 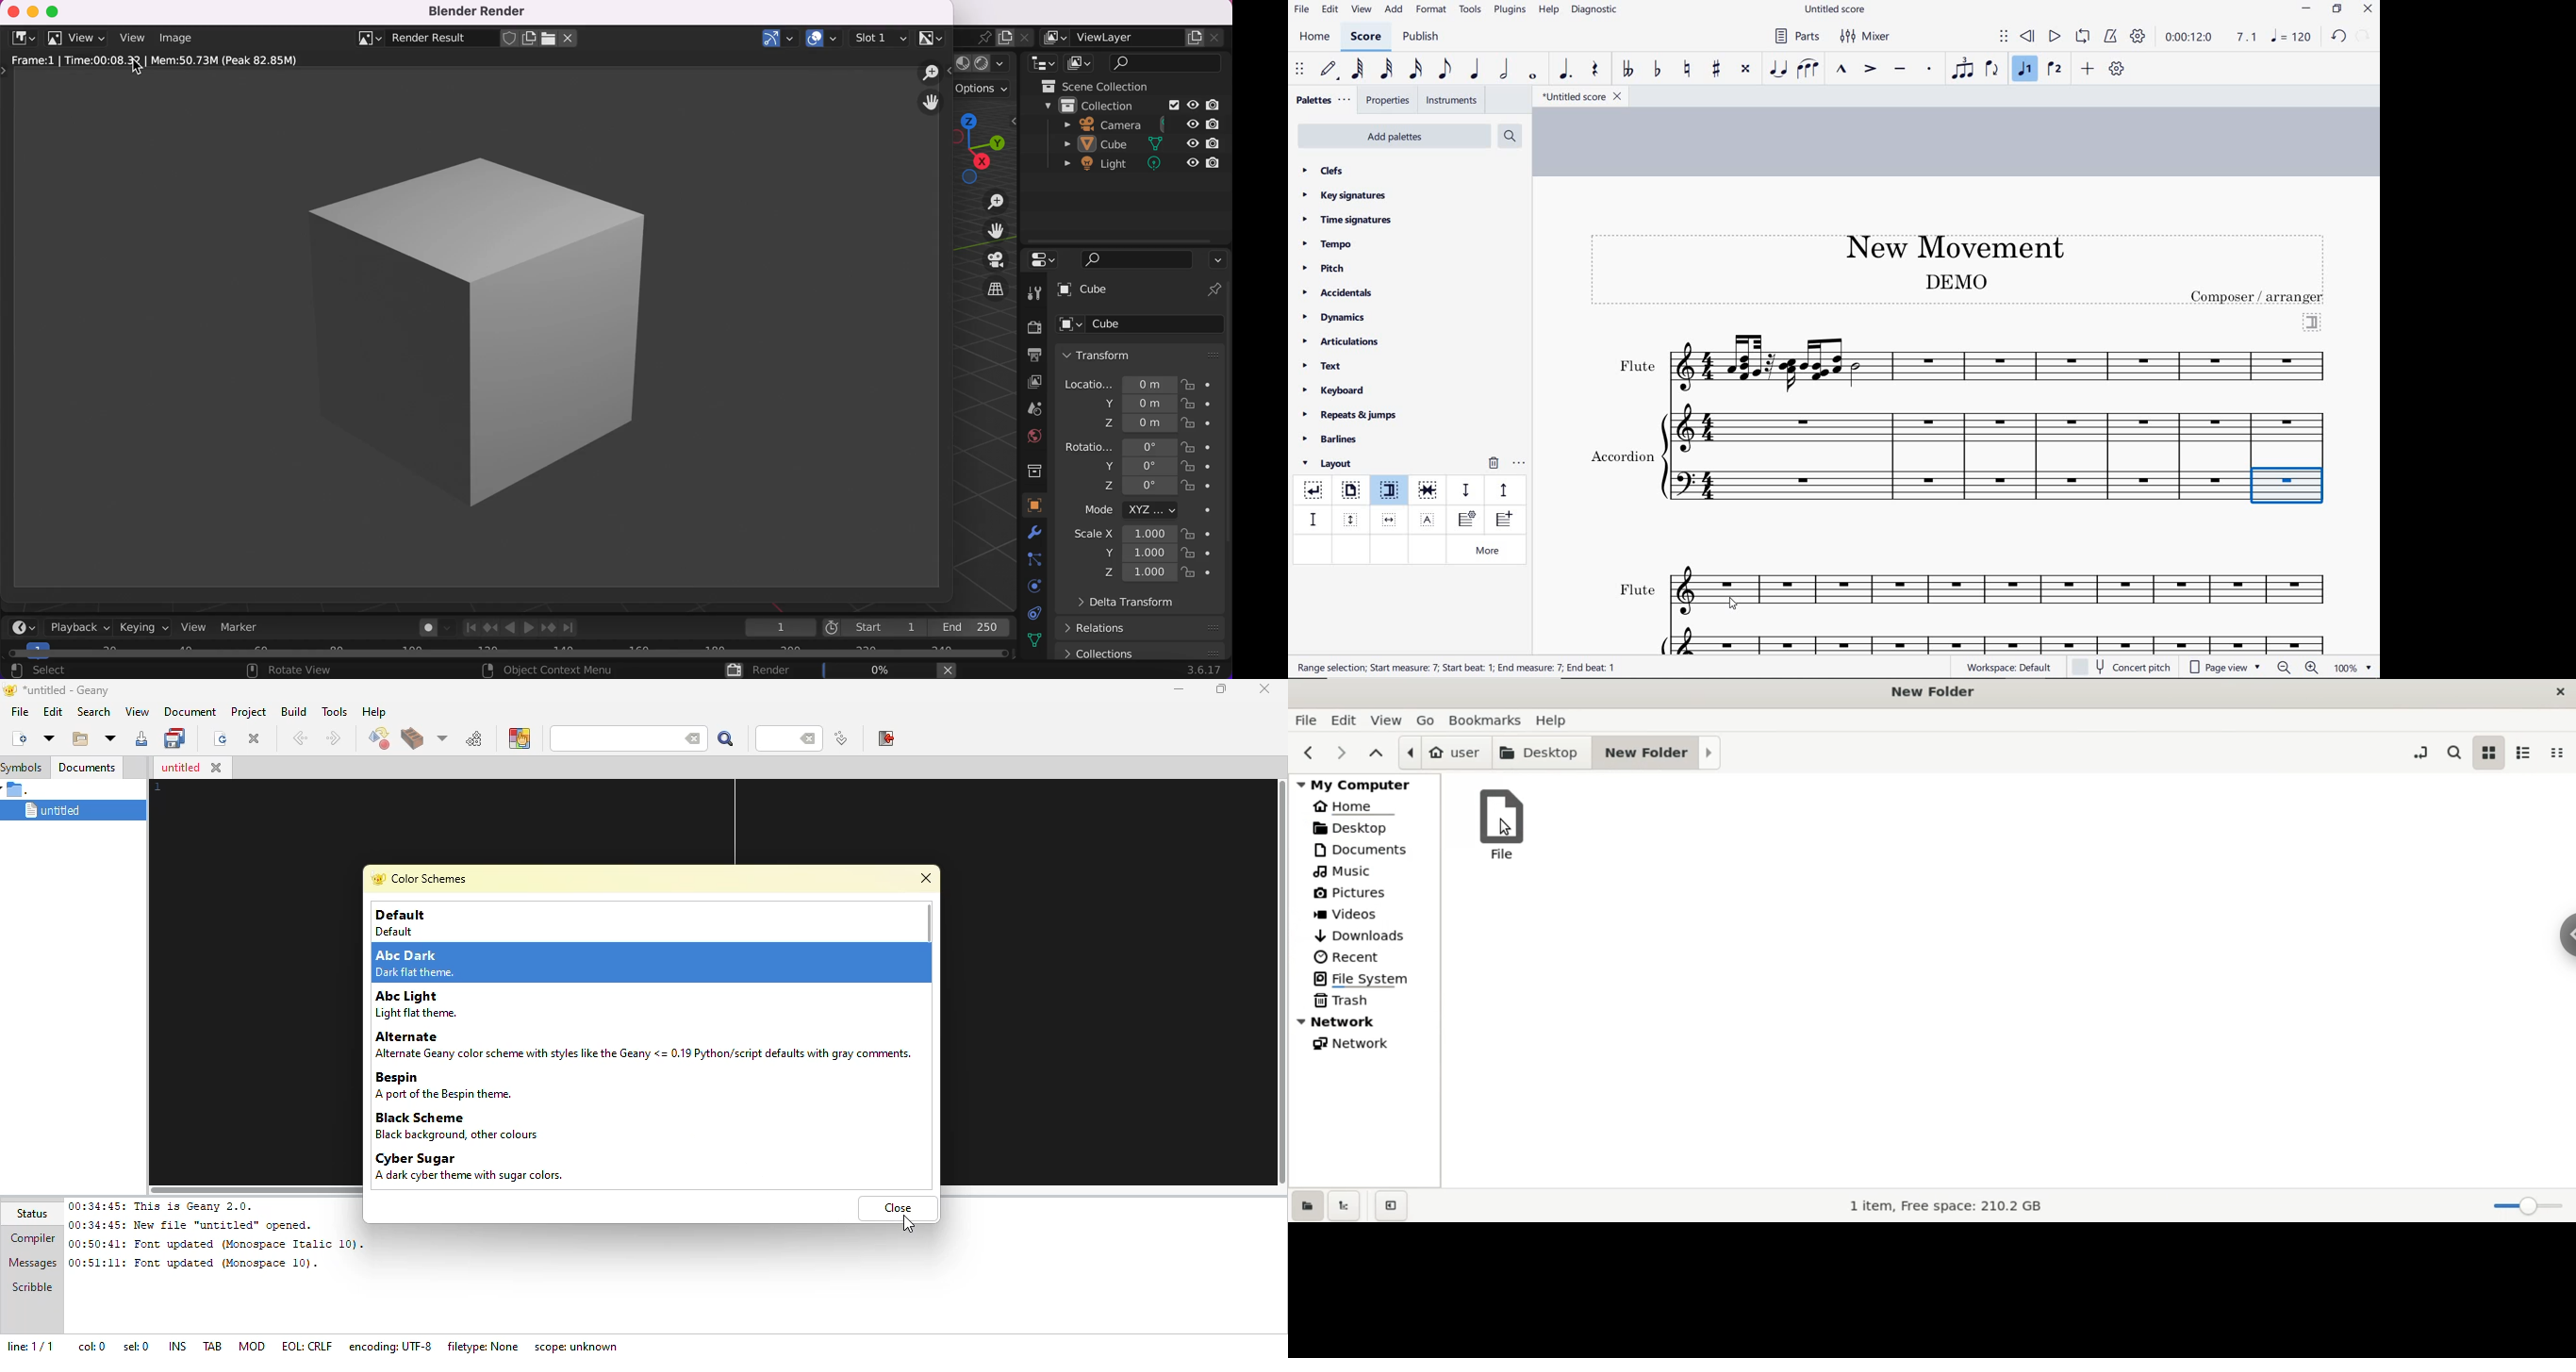 I want to click on eighth note, so click(x=1445, y=72).